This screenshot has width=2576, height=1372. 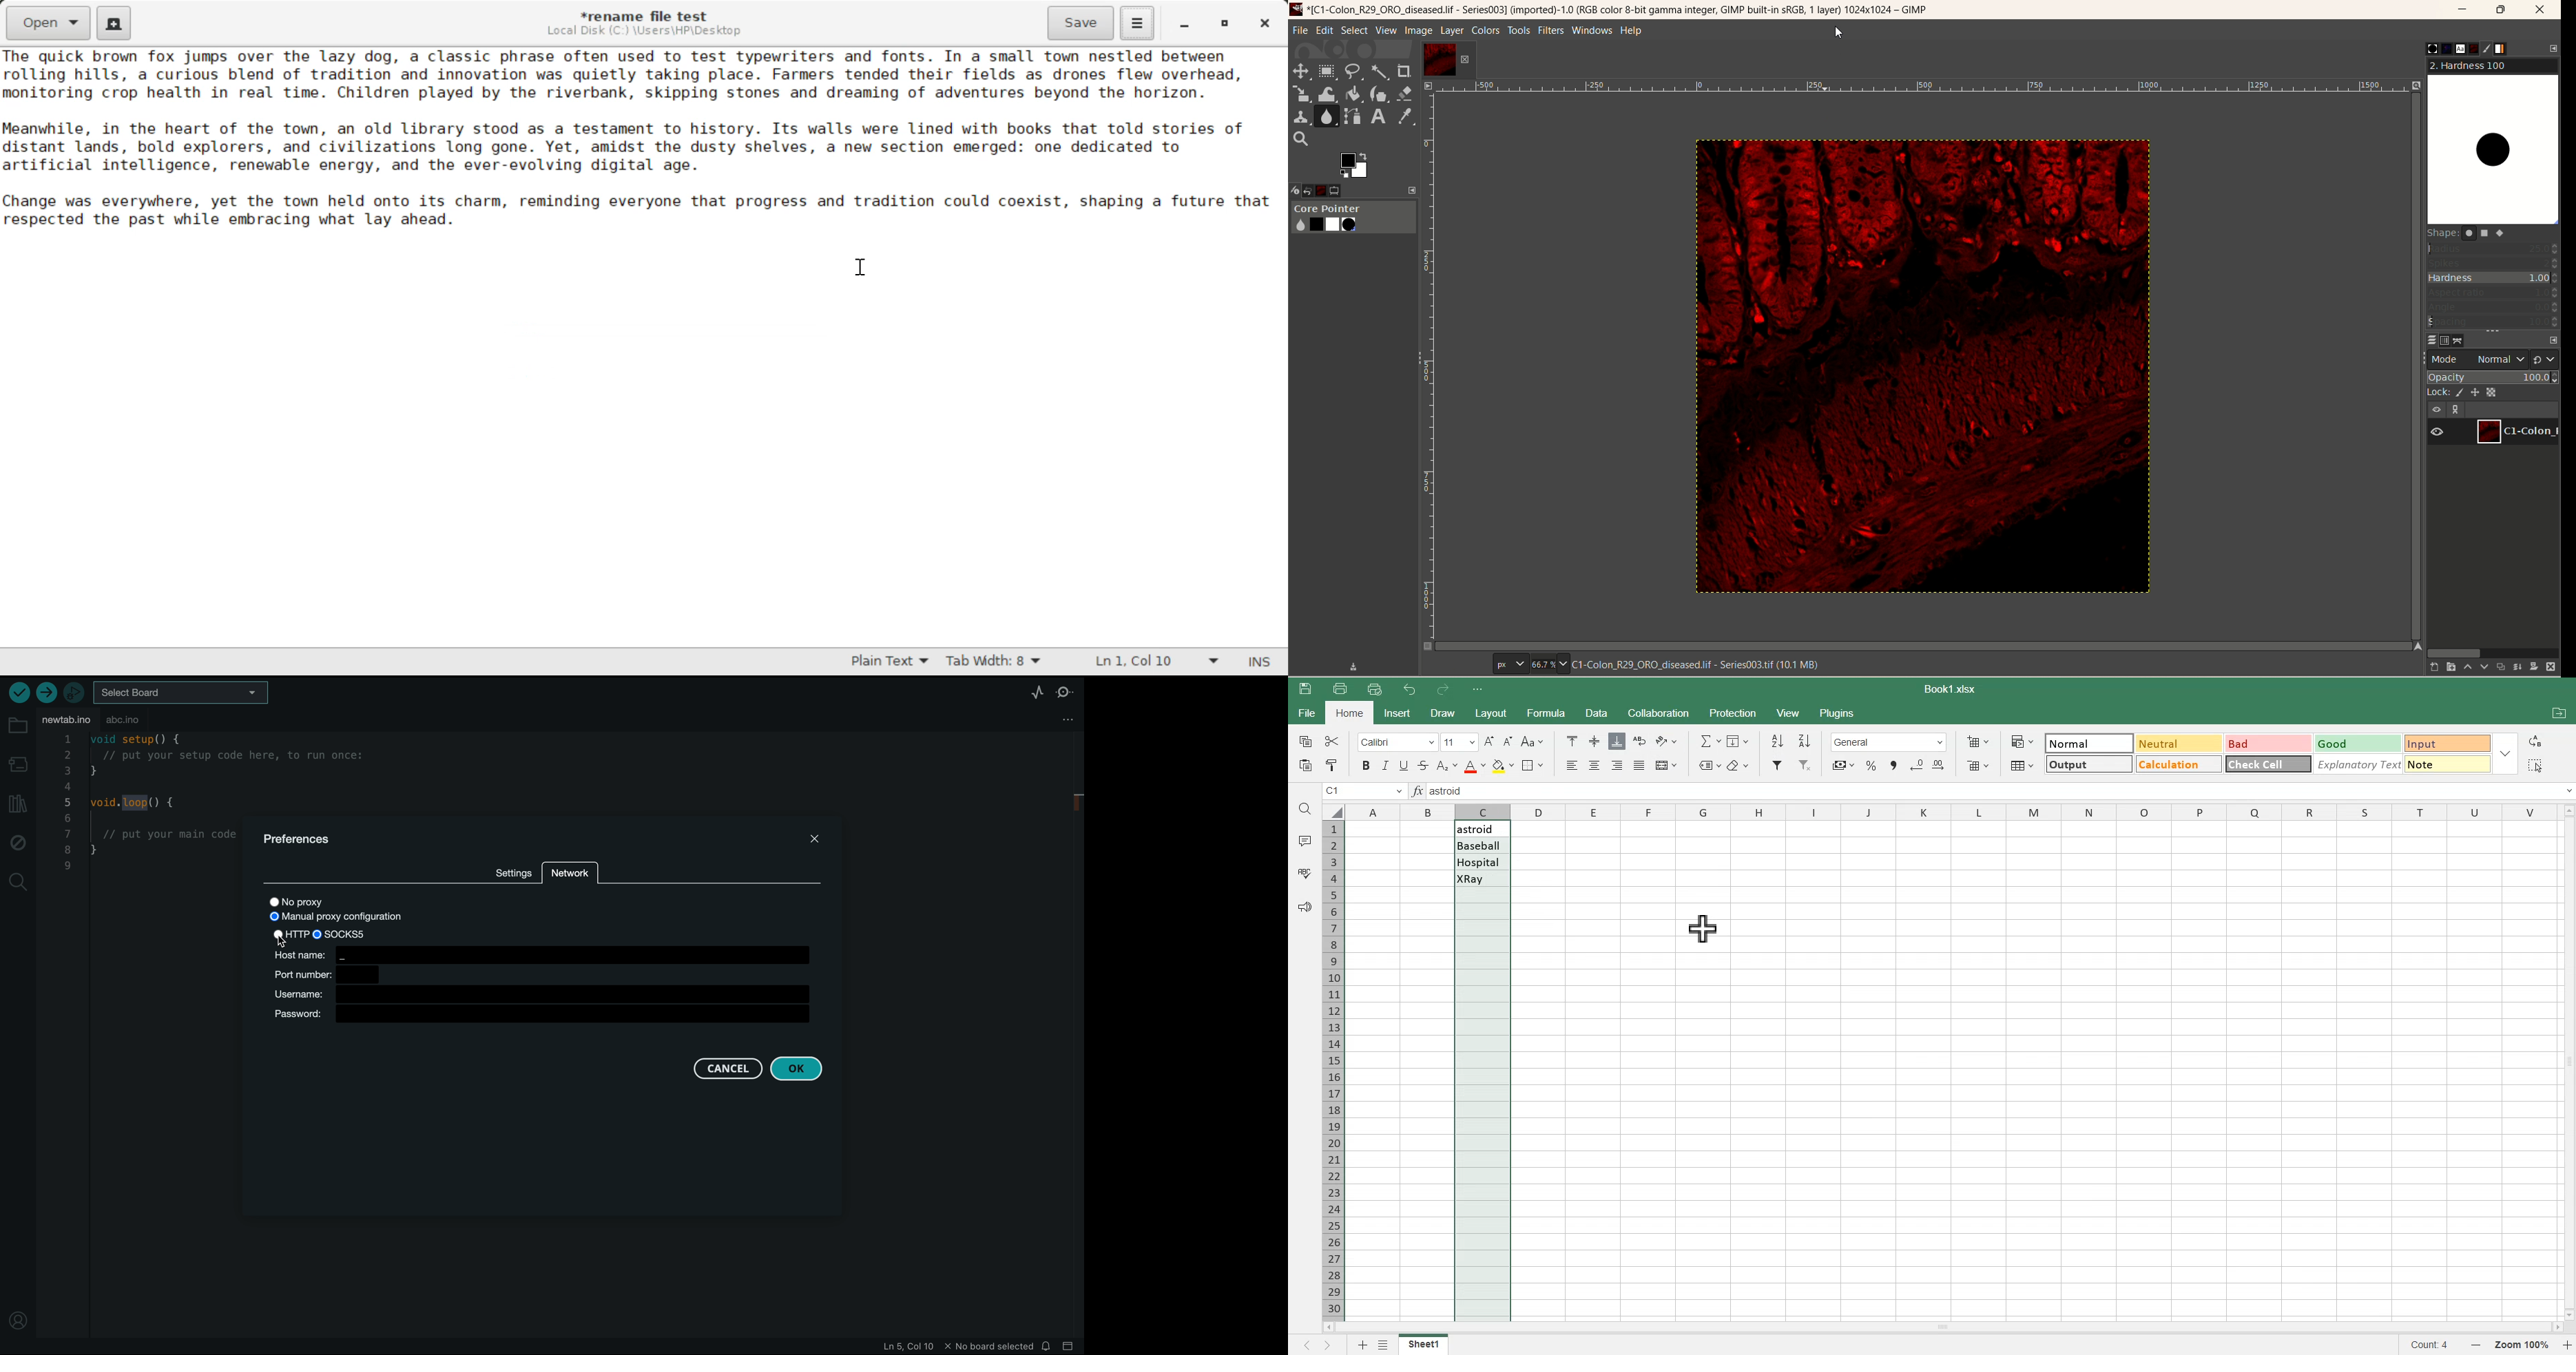 What do you see at coordinates (1842, 765) in the screenshot?
I see `Accounting Style` at bounding box center [1842, 765].